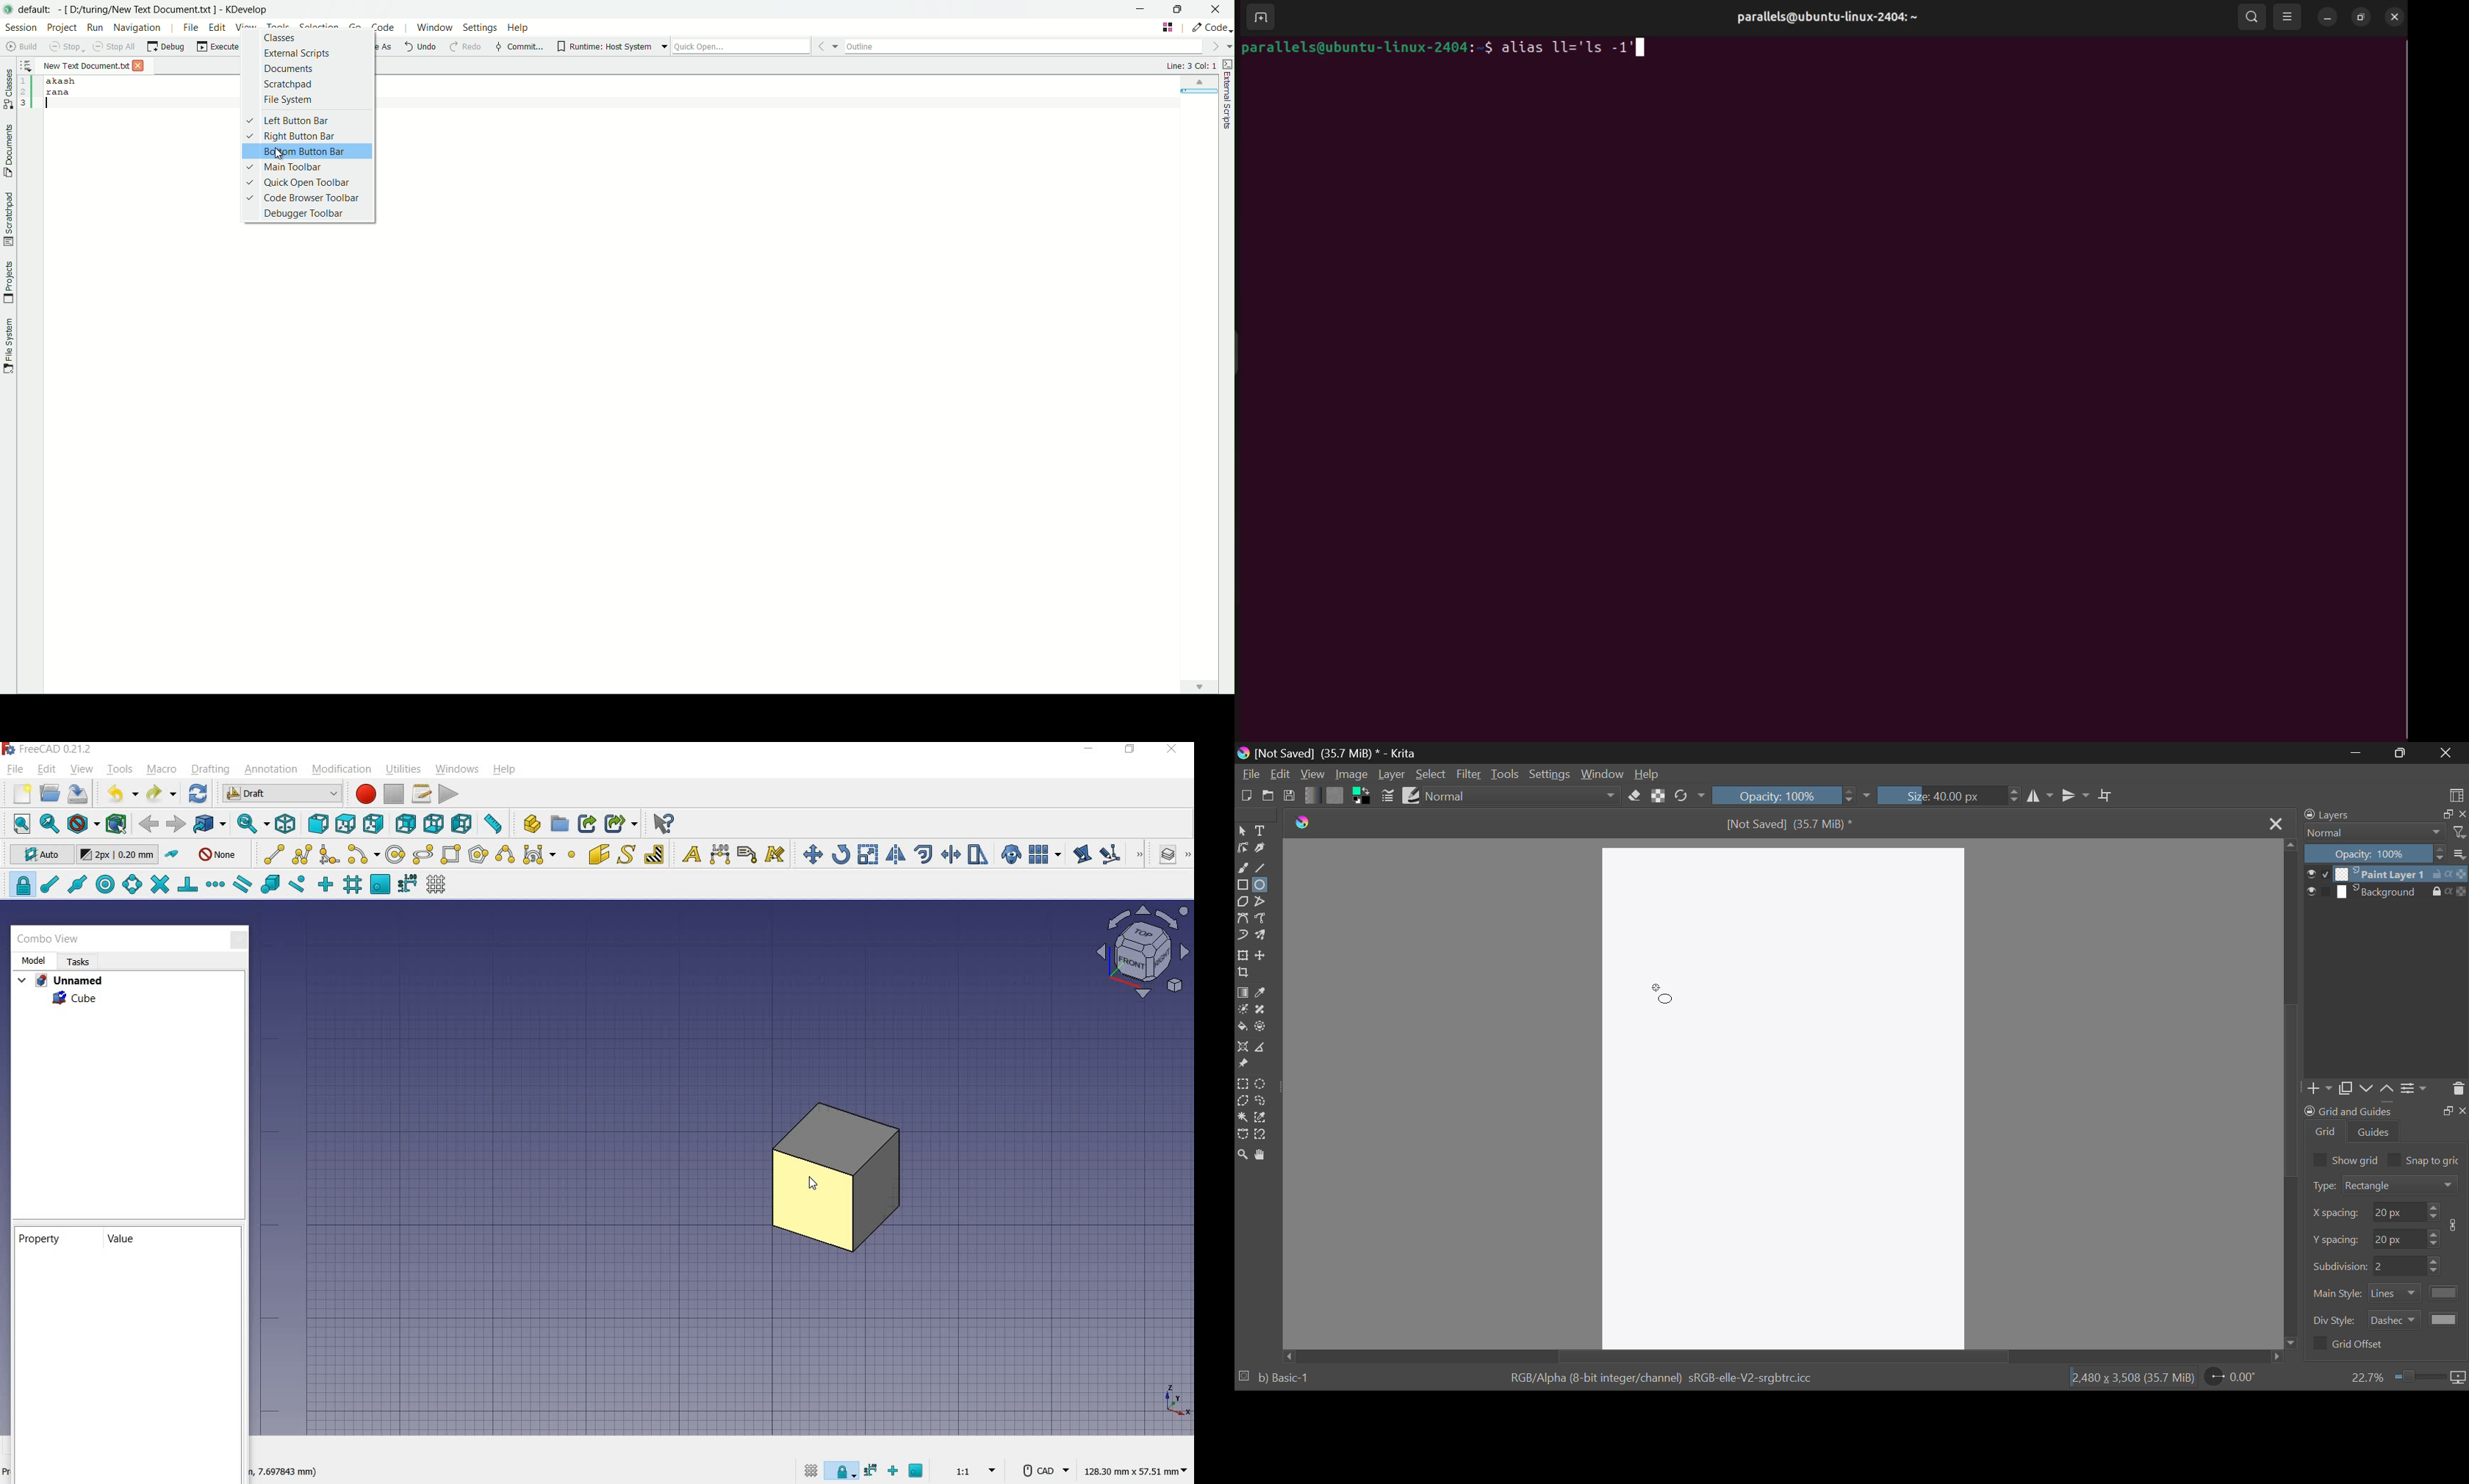 The width and height of the screenshot is (2492, 1484). What do you see at coordinates (1243, 1010) in the screenshot?
I see `Colorize Mask Tool` at bounding box center [1243, 1010].